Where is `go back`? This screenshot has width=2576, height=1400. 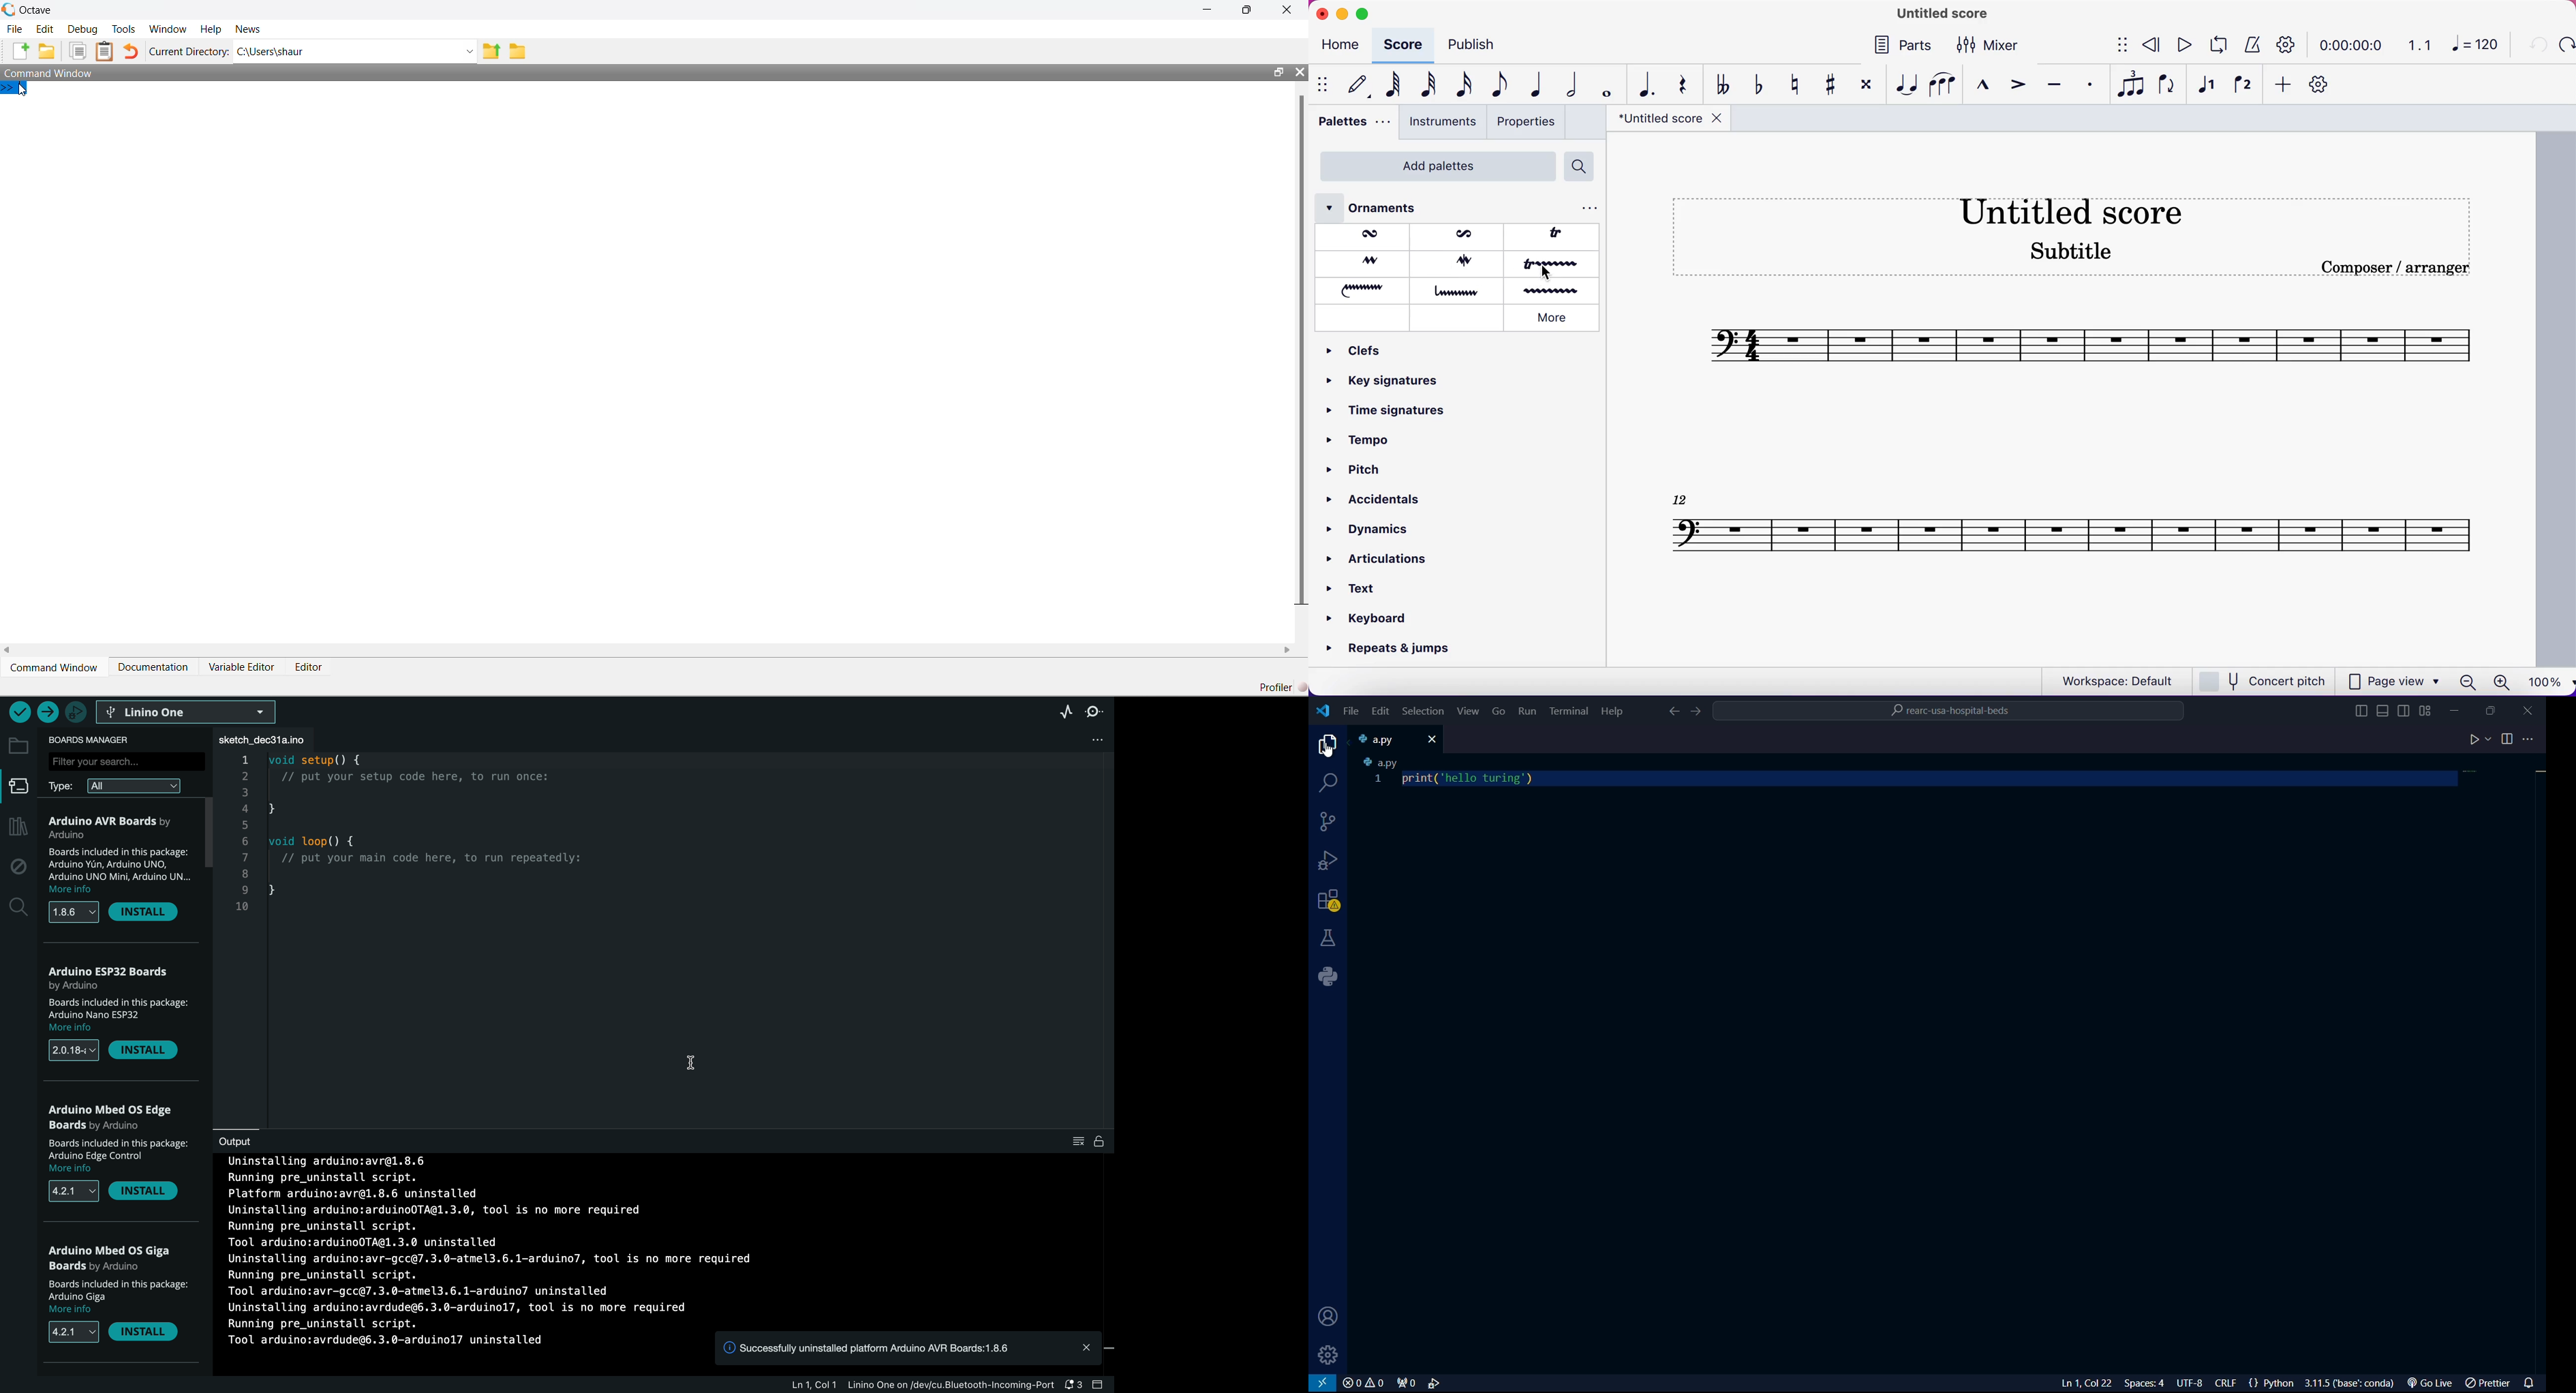
go back is located at coordinates (1672, 711).